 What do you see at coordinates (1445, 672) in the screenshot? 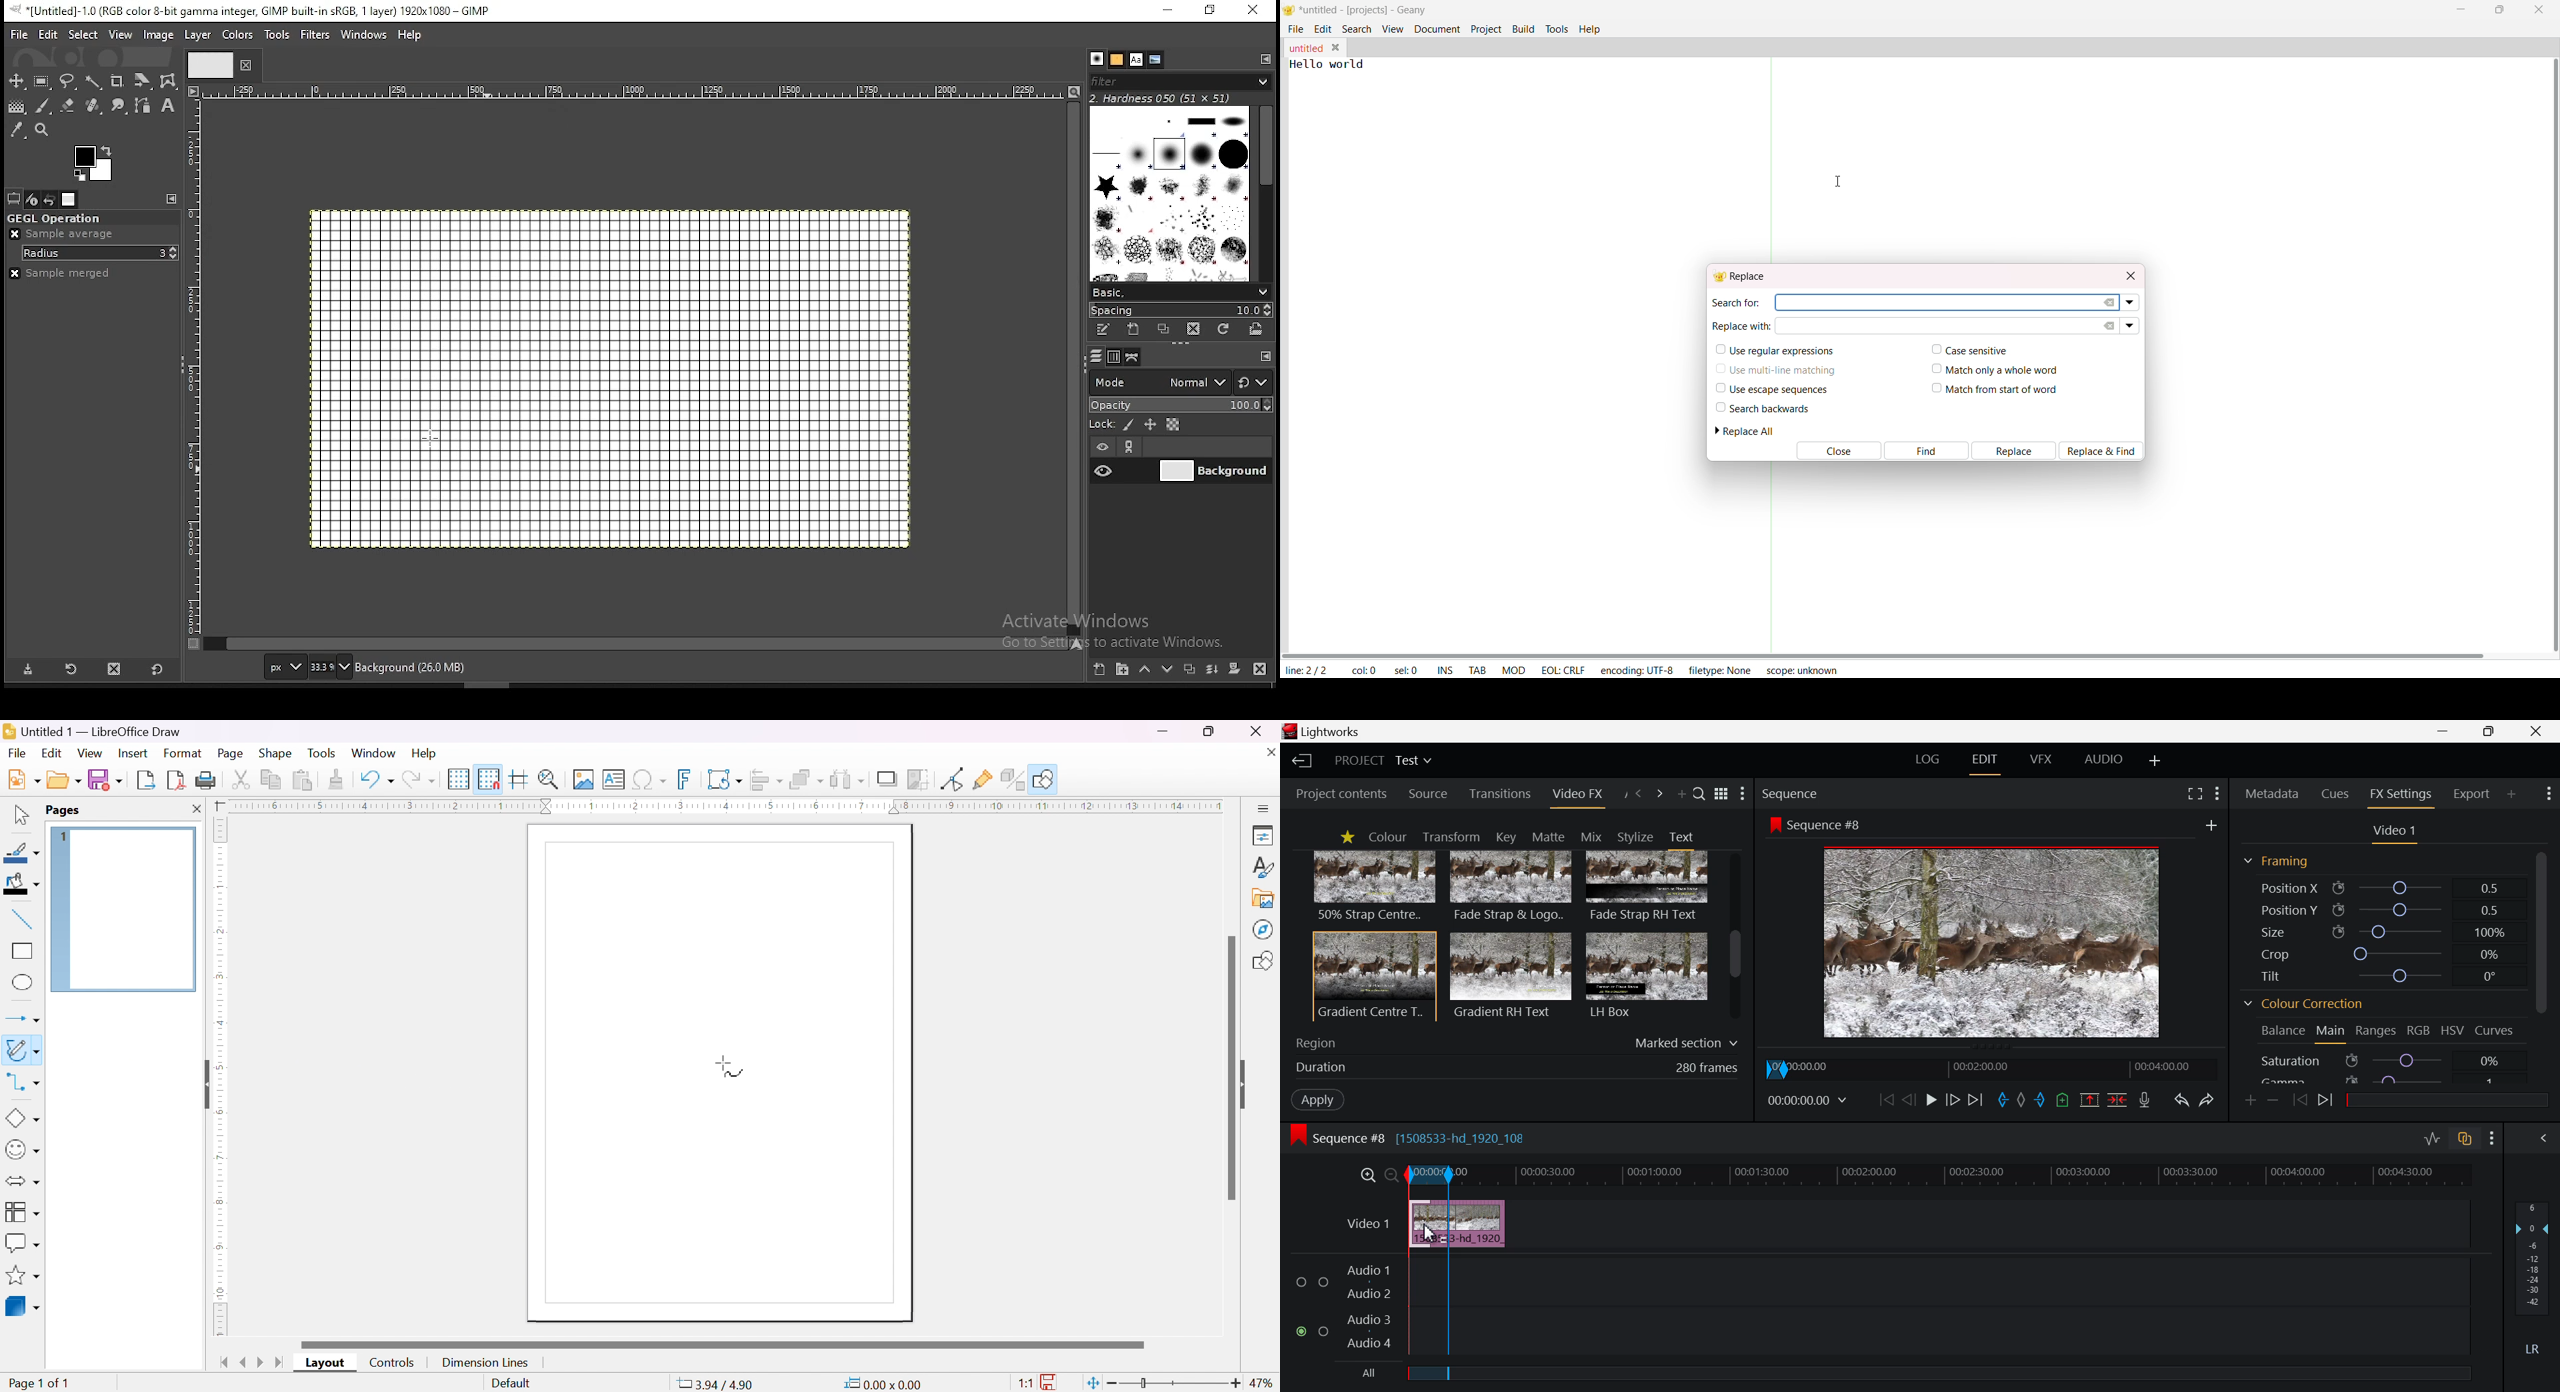
I see `ins` at bounding box center [1445, 672].